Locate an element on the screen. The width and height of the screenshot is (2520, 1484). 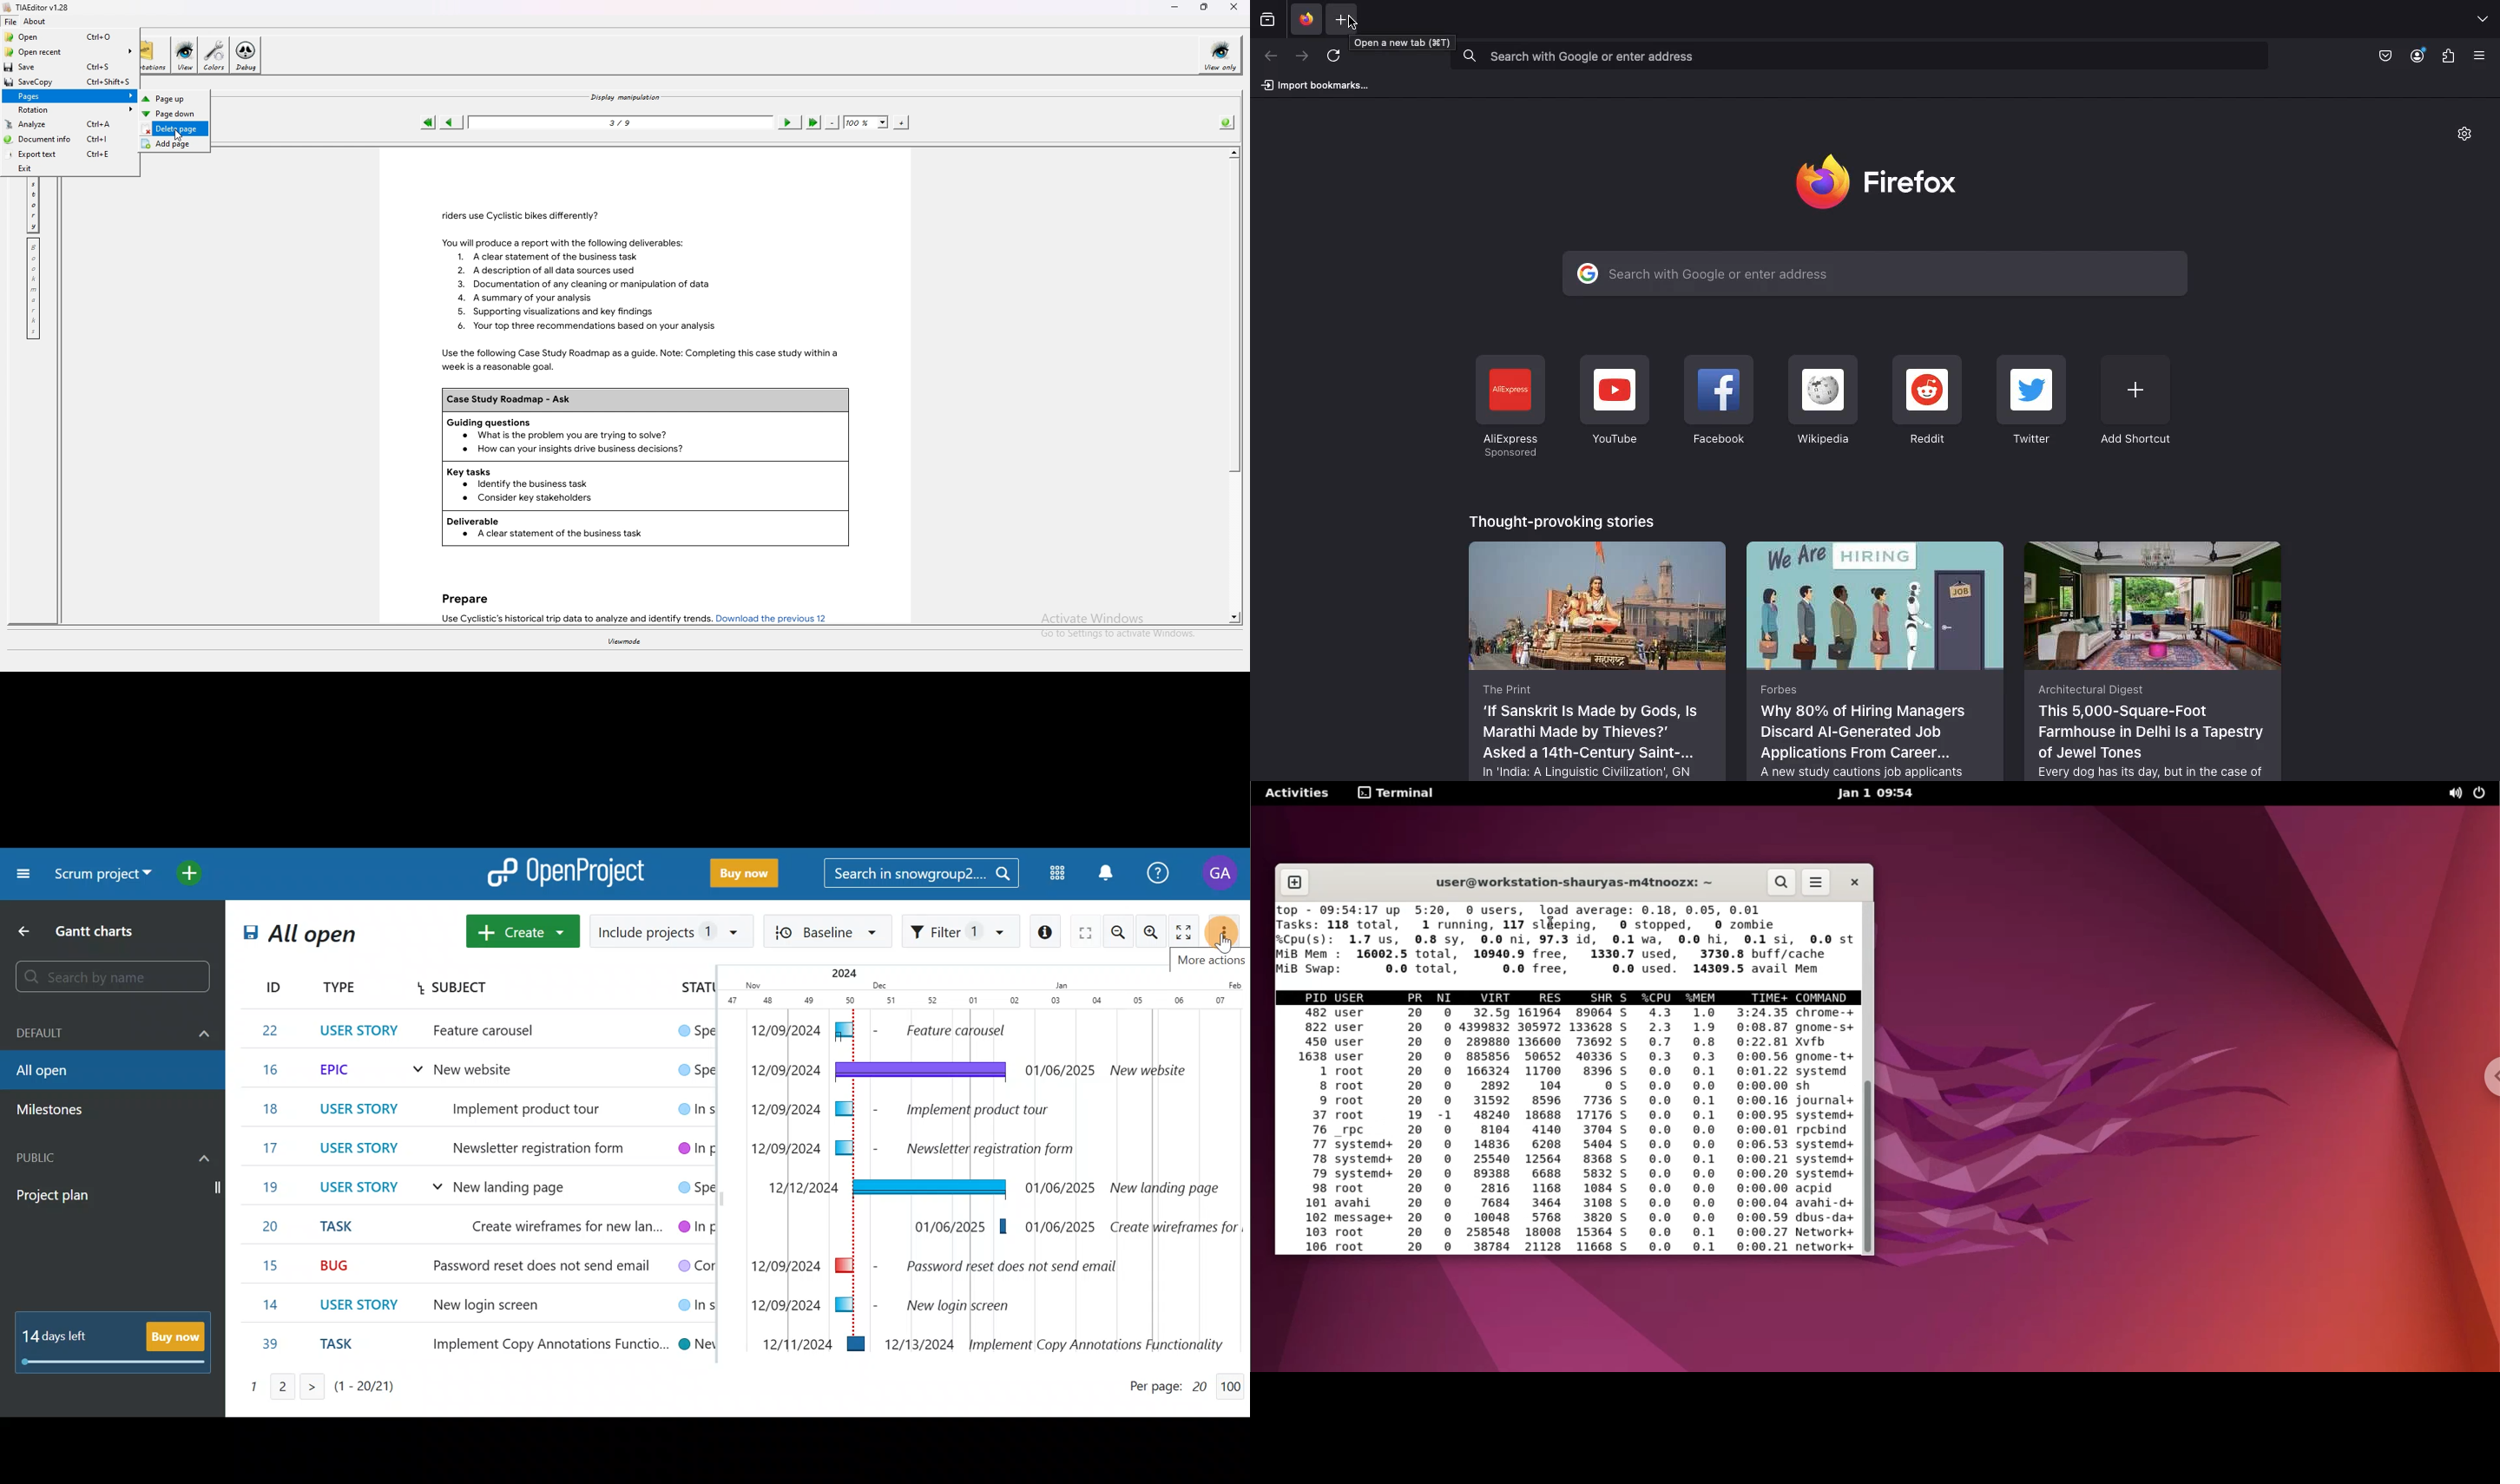
New landing page is located at coordinates (533, 1188).